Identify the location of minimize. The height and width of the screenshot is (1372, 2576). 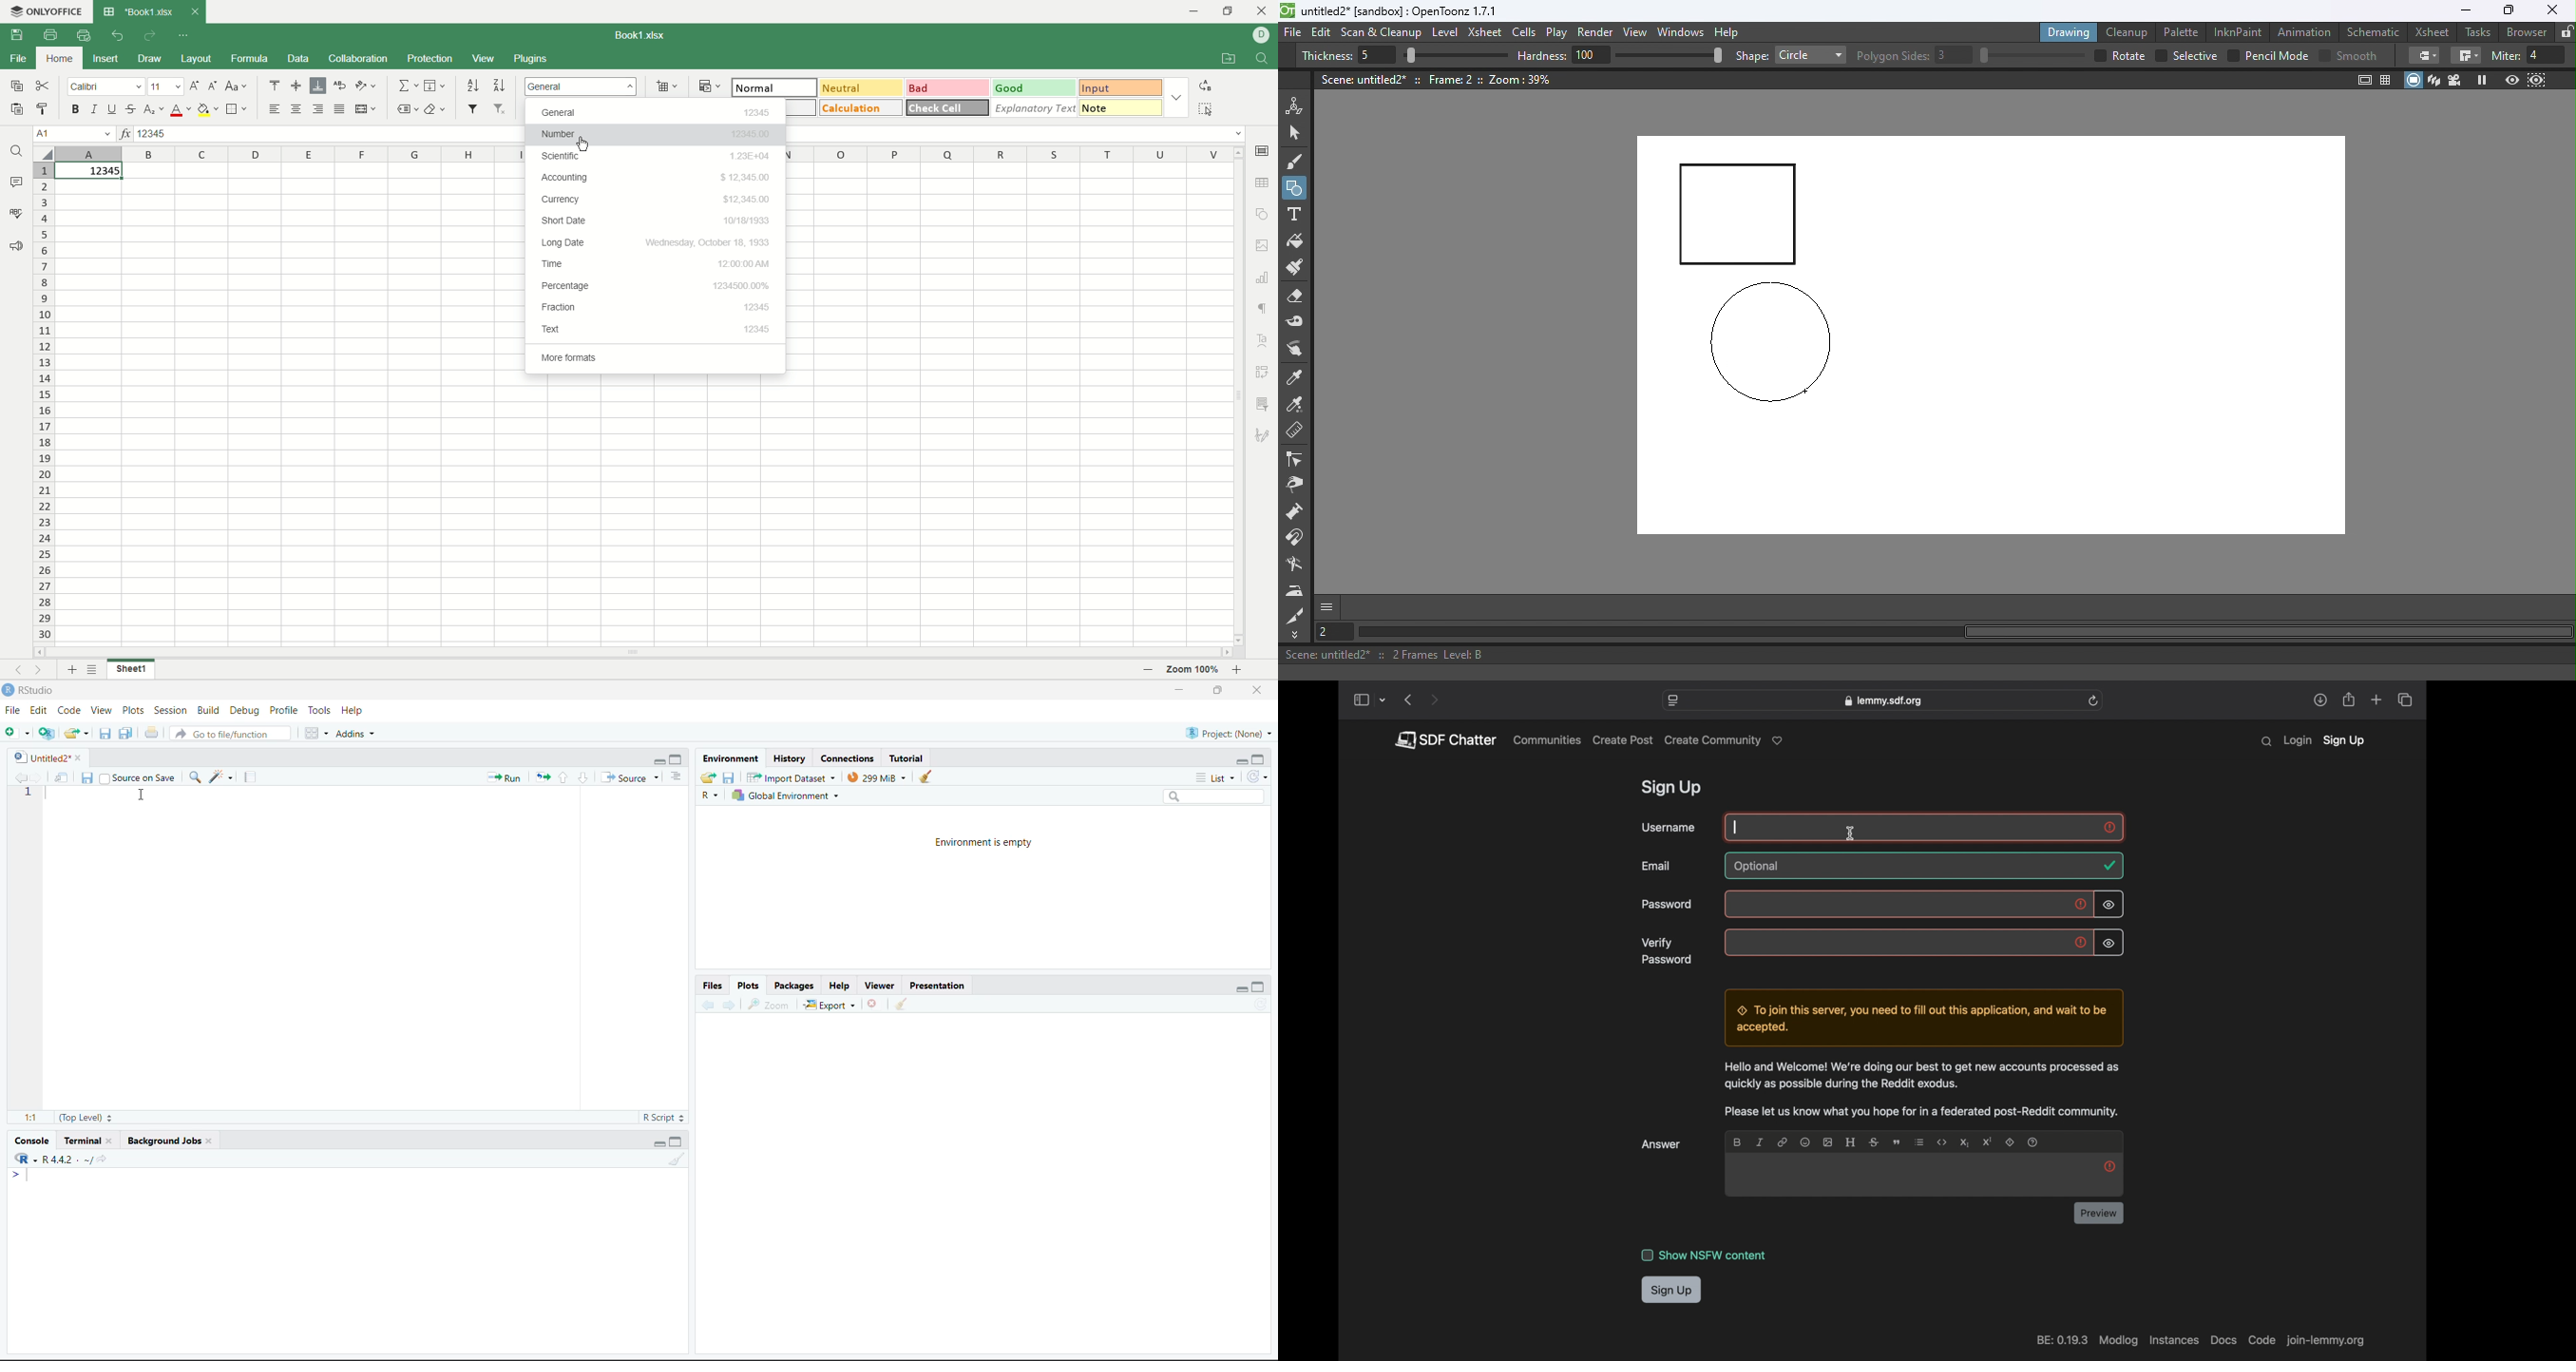
(1243, 988).